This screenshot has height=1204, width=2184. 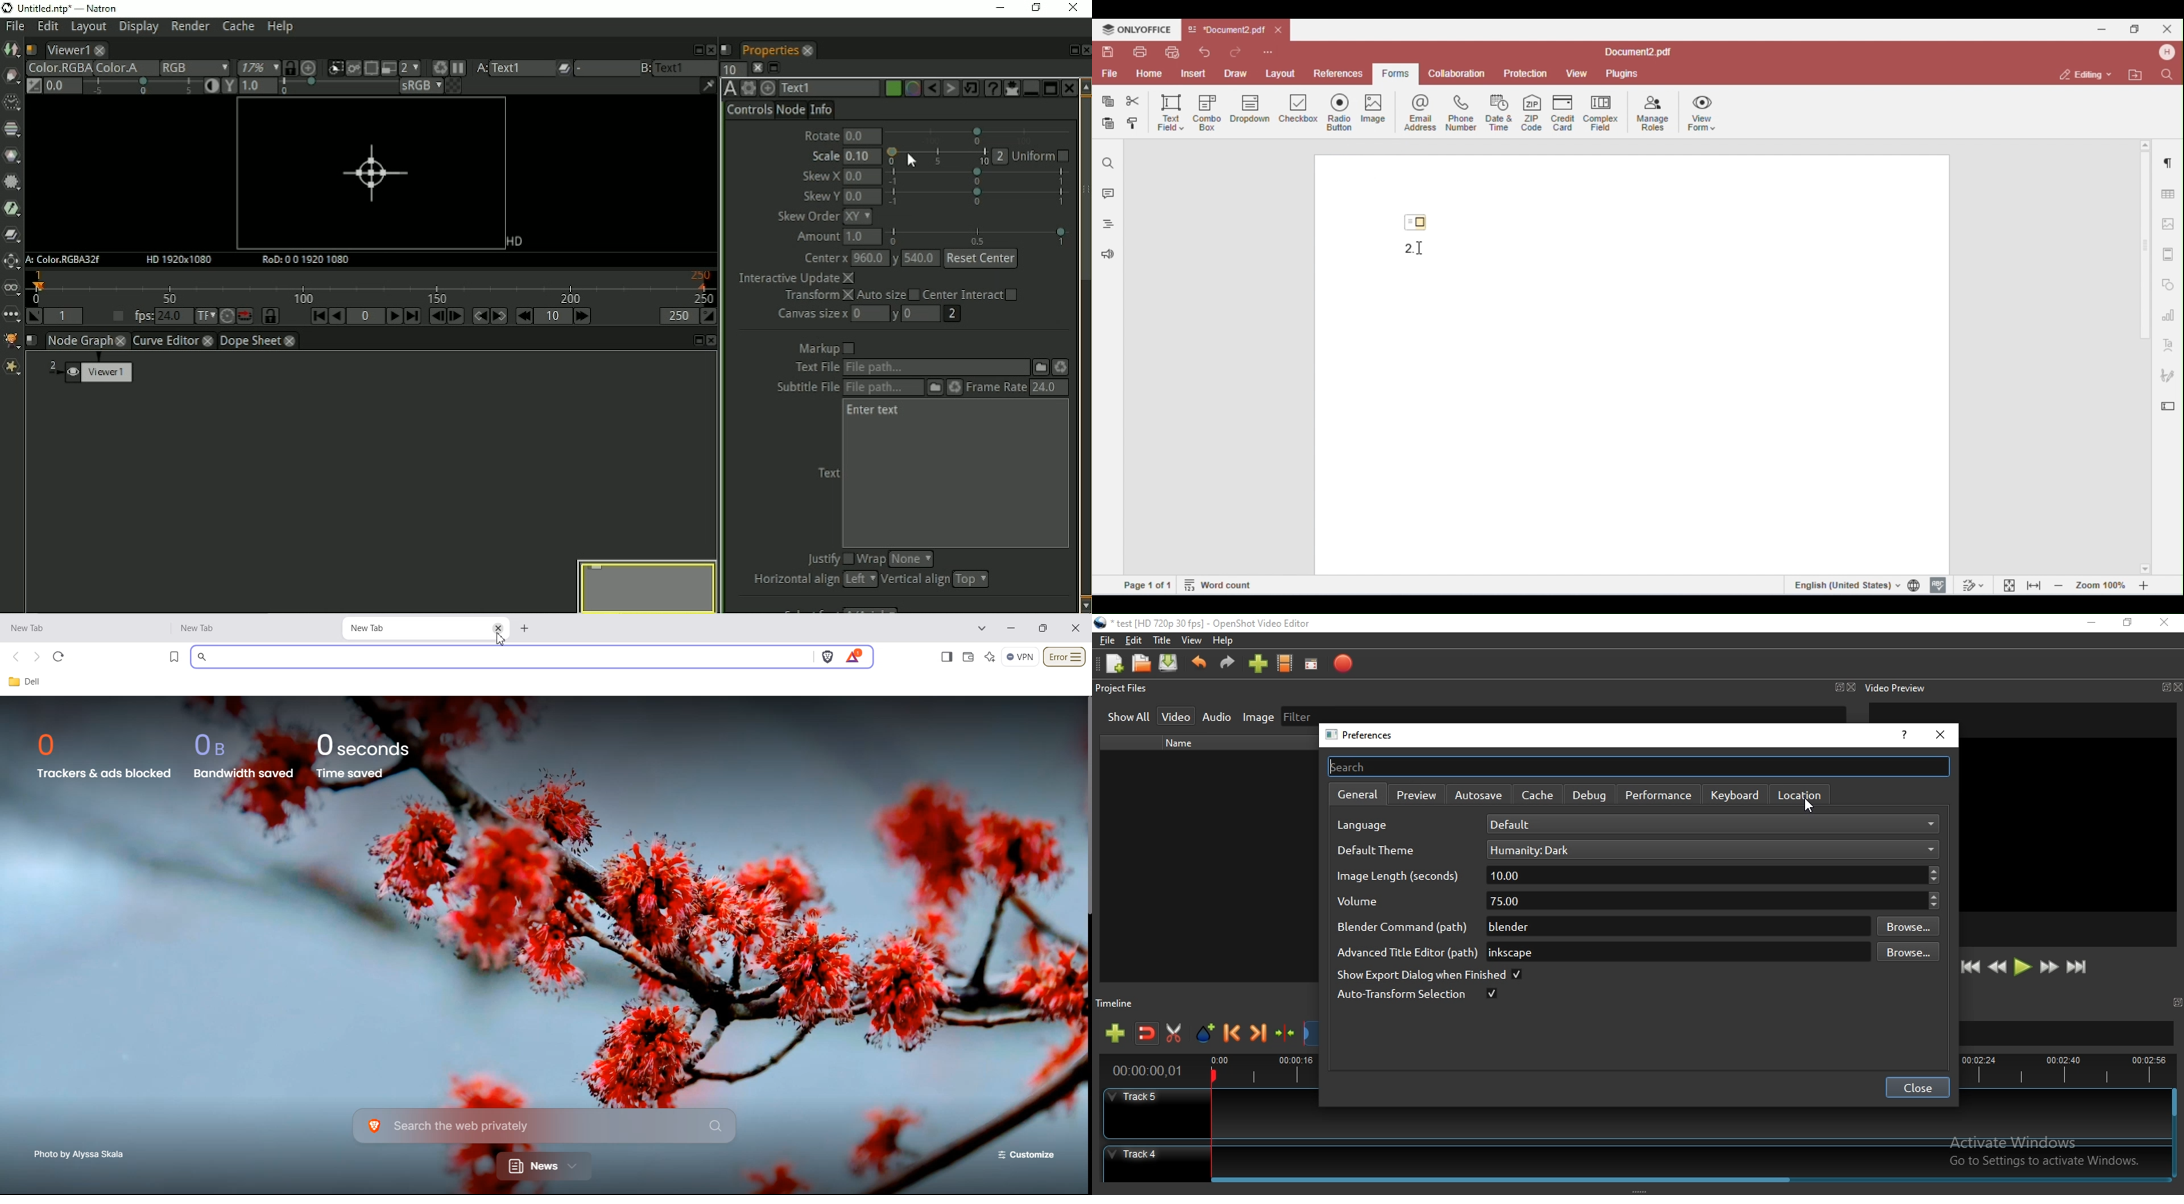 What do you see at coordinates (1134, 642) in the screenshot?
I see `Edit ` at bounding box center [1134, 642].